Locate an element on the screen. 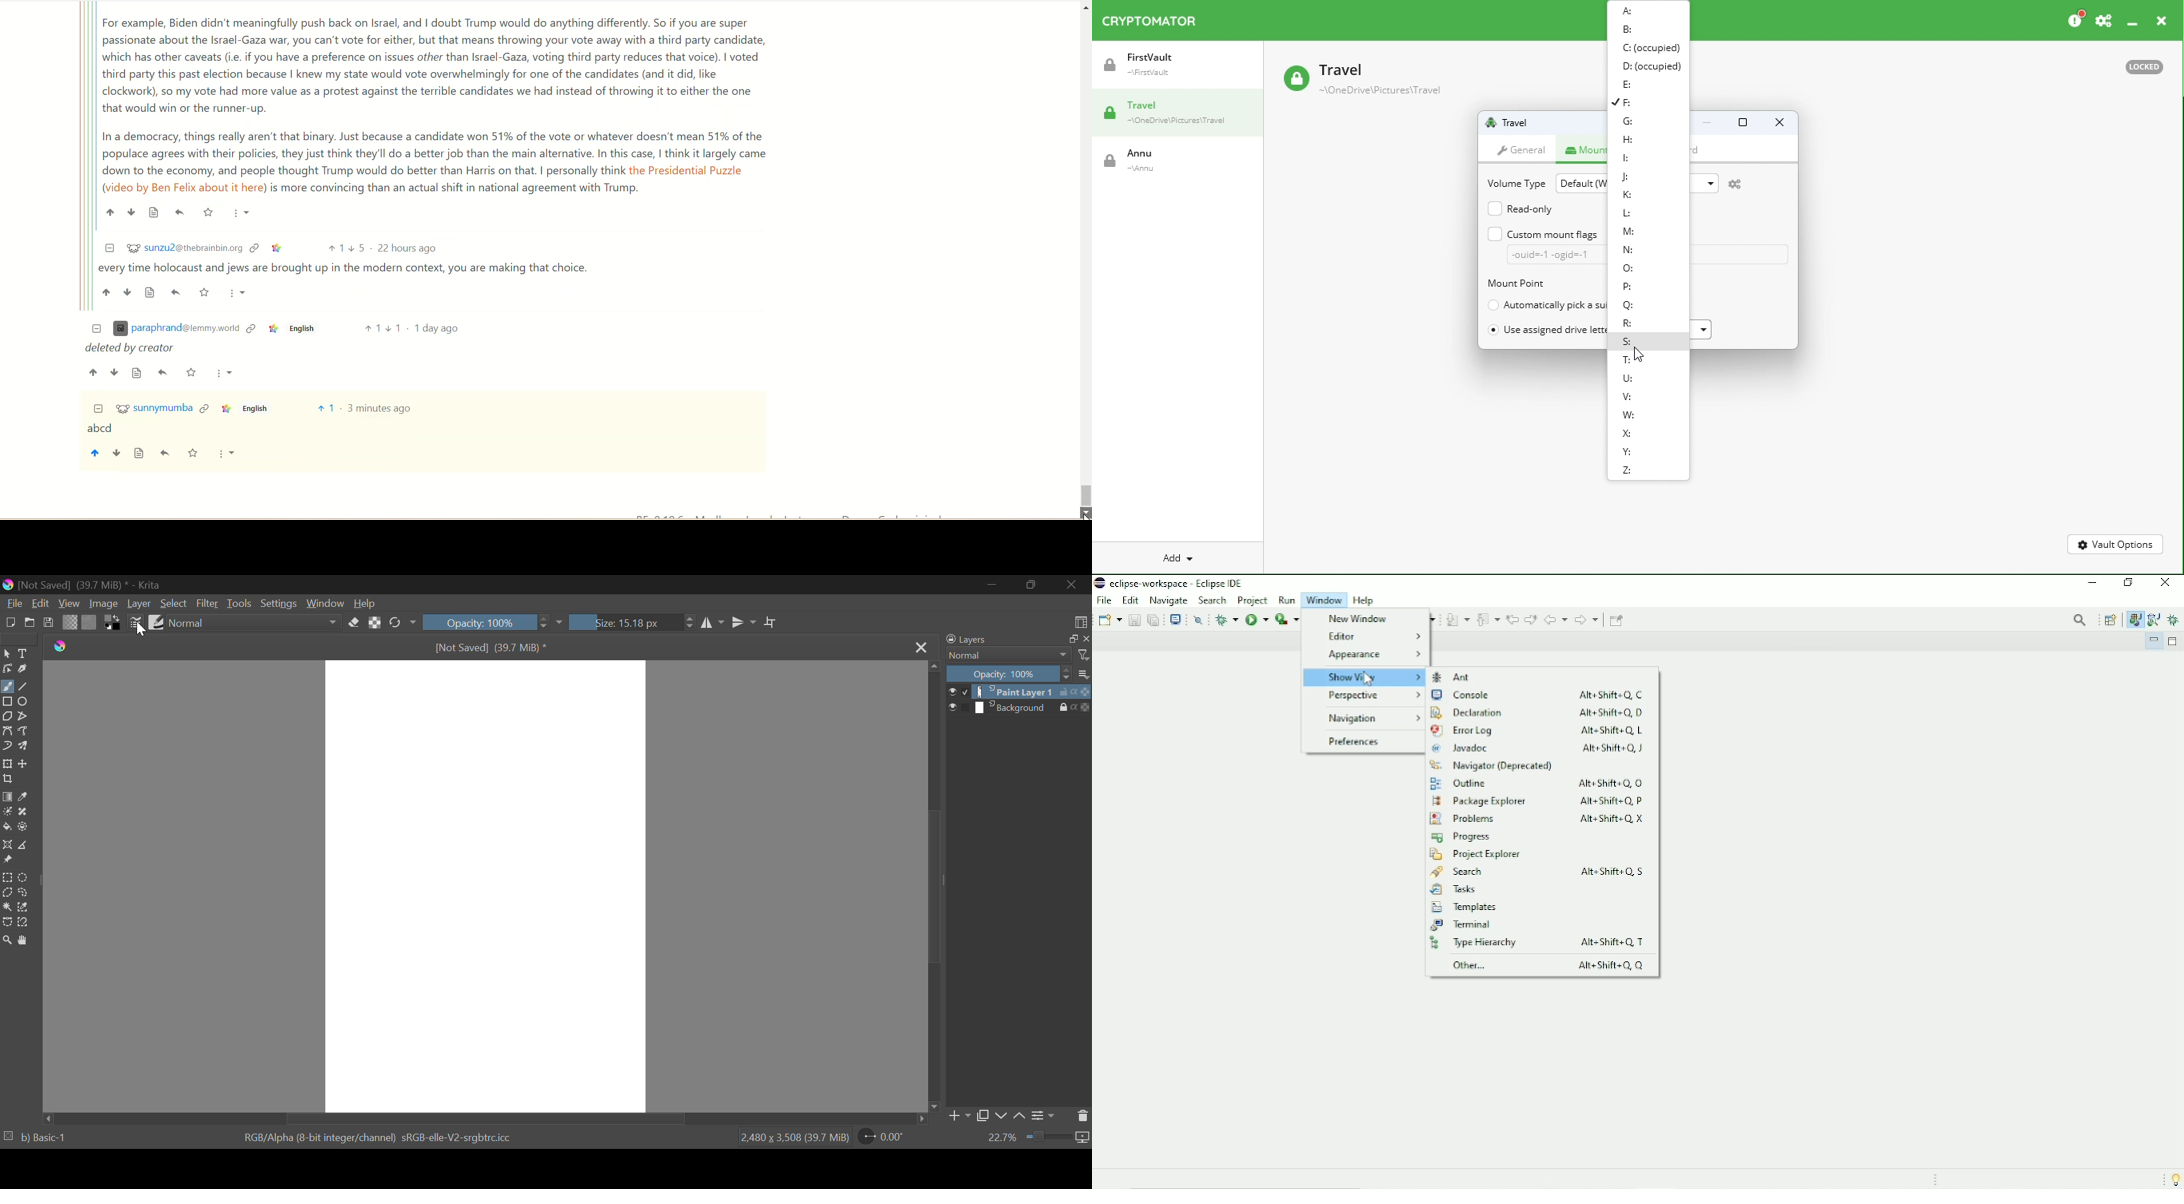 This screenshot has width=2184, height=1204. Brush Settings is located at coordinates (136, 623).